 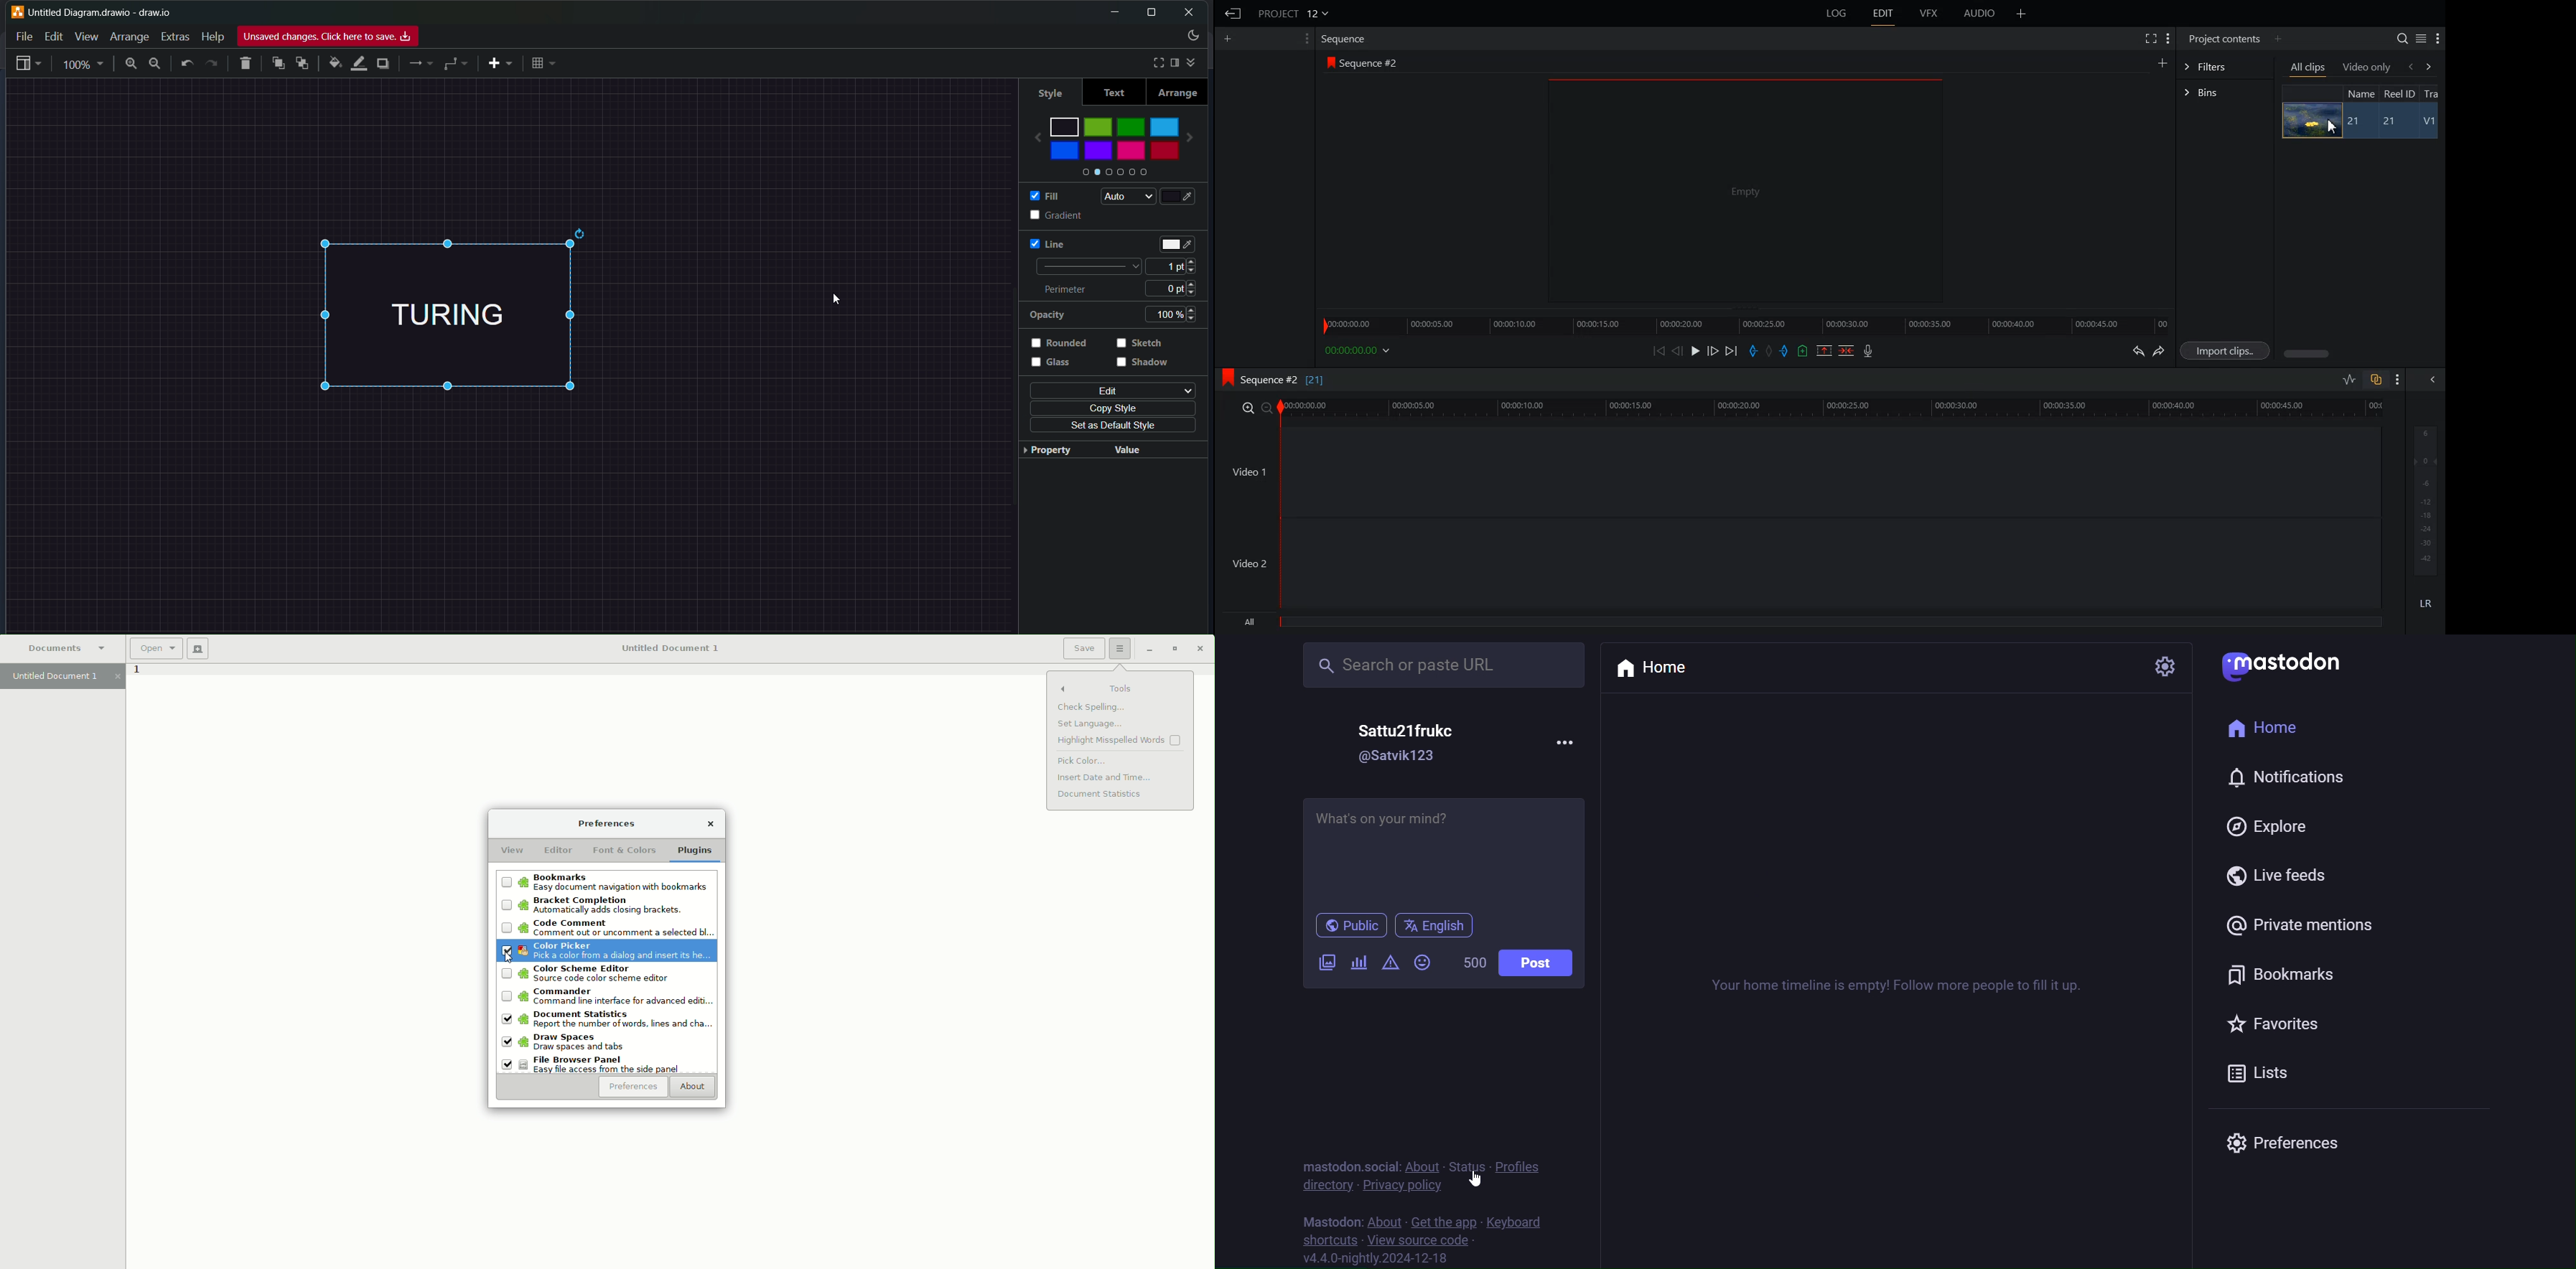 What do you see at coordinates (2423, 499) in the screenshot?
I see `Audio output level` at bounding box center [2423, 499].